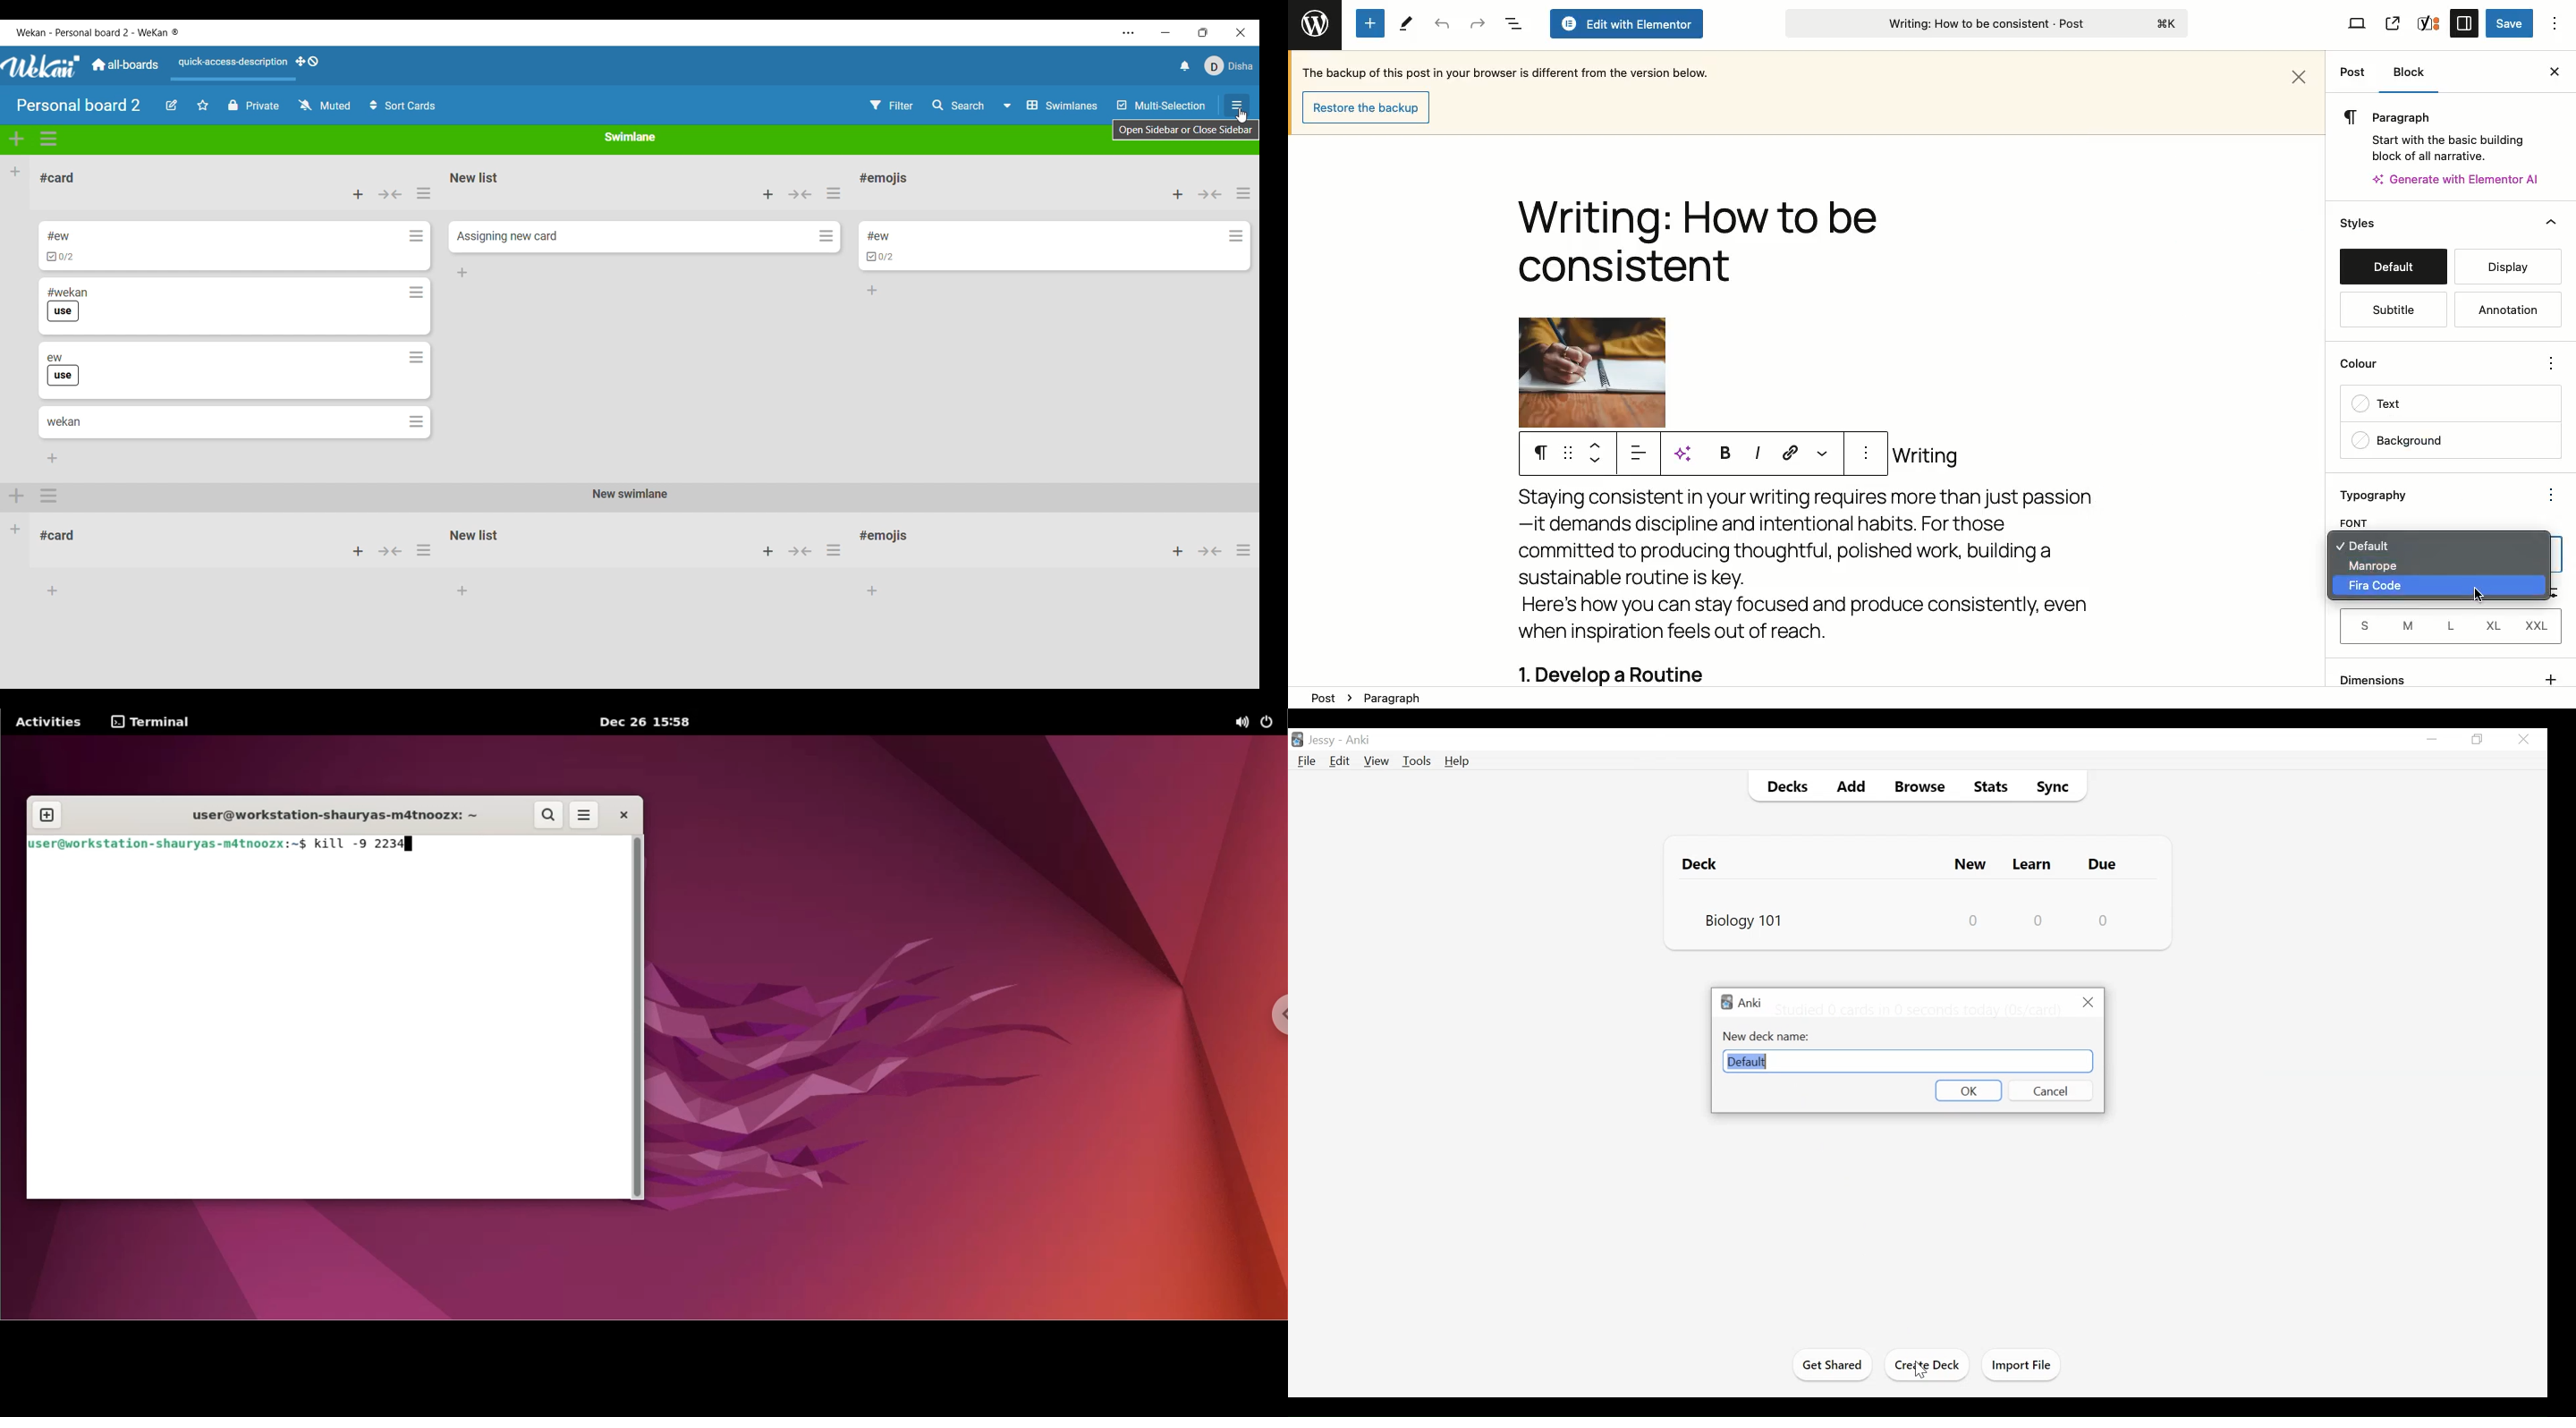 The width and height of the screenshot is (2576, 1428). What do you see at coordinates (1323, 739) in the screenshot?
I see `Profile Name` at bounding box center [1323, 739].